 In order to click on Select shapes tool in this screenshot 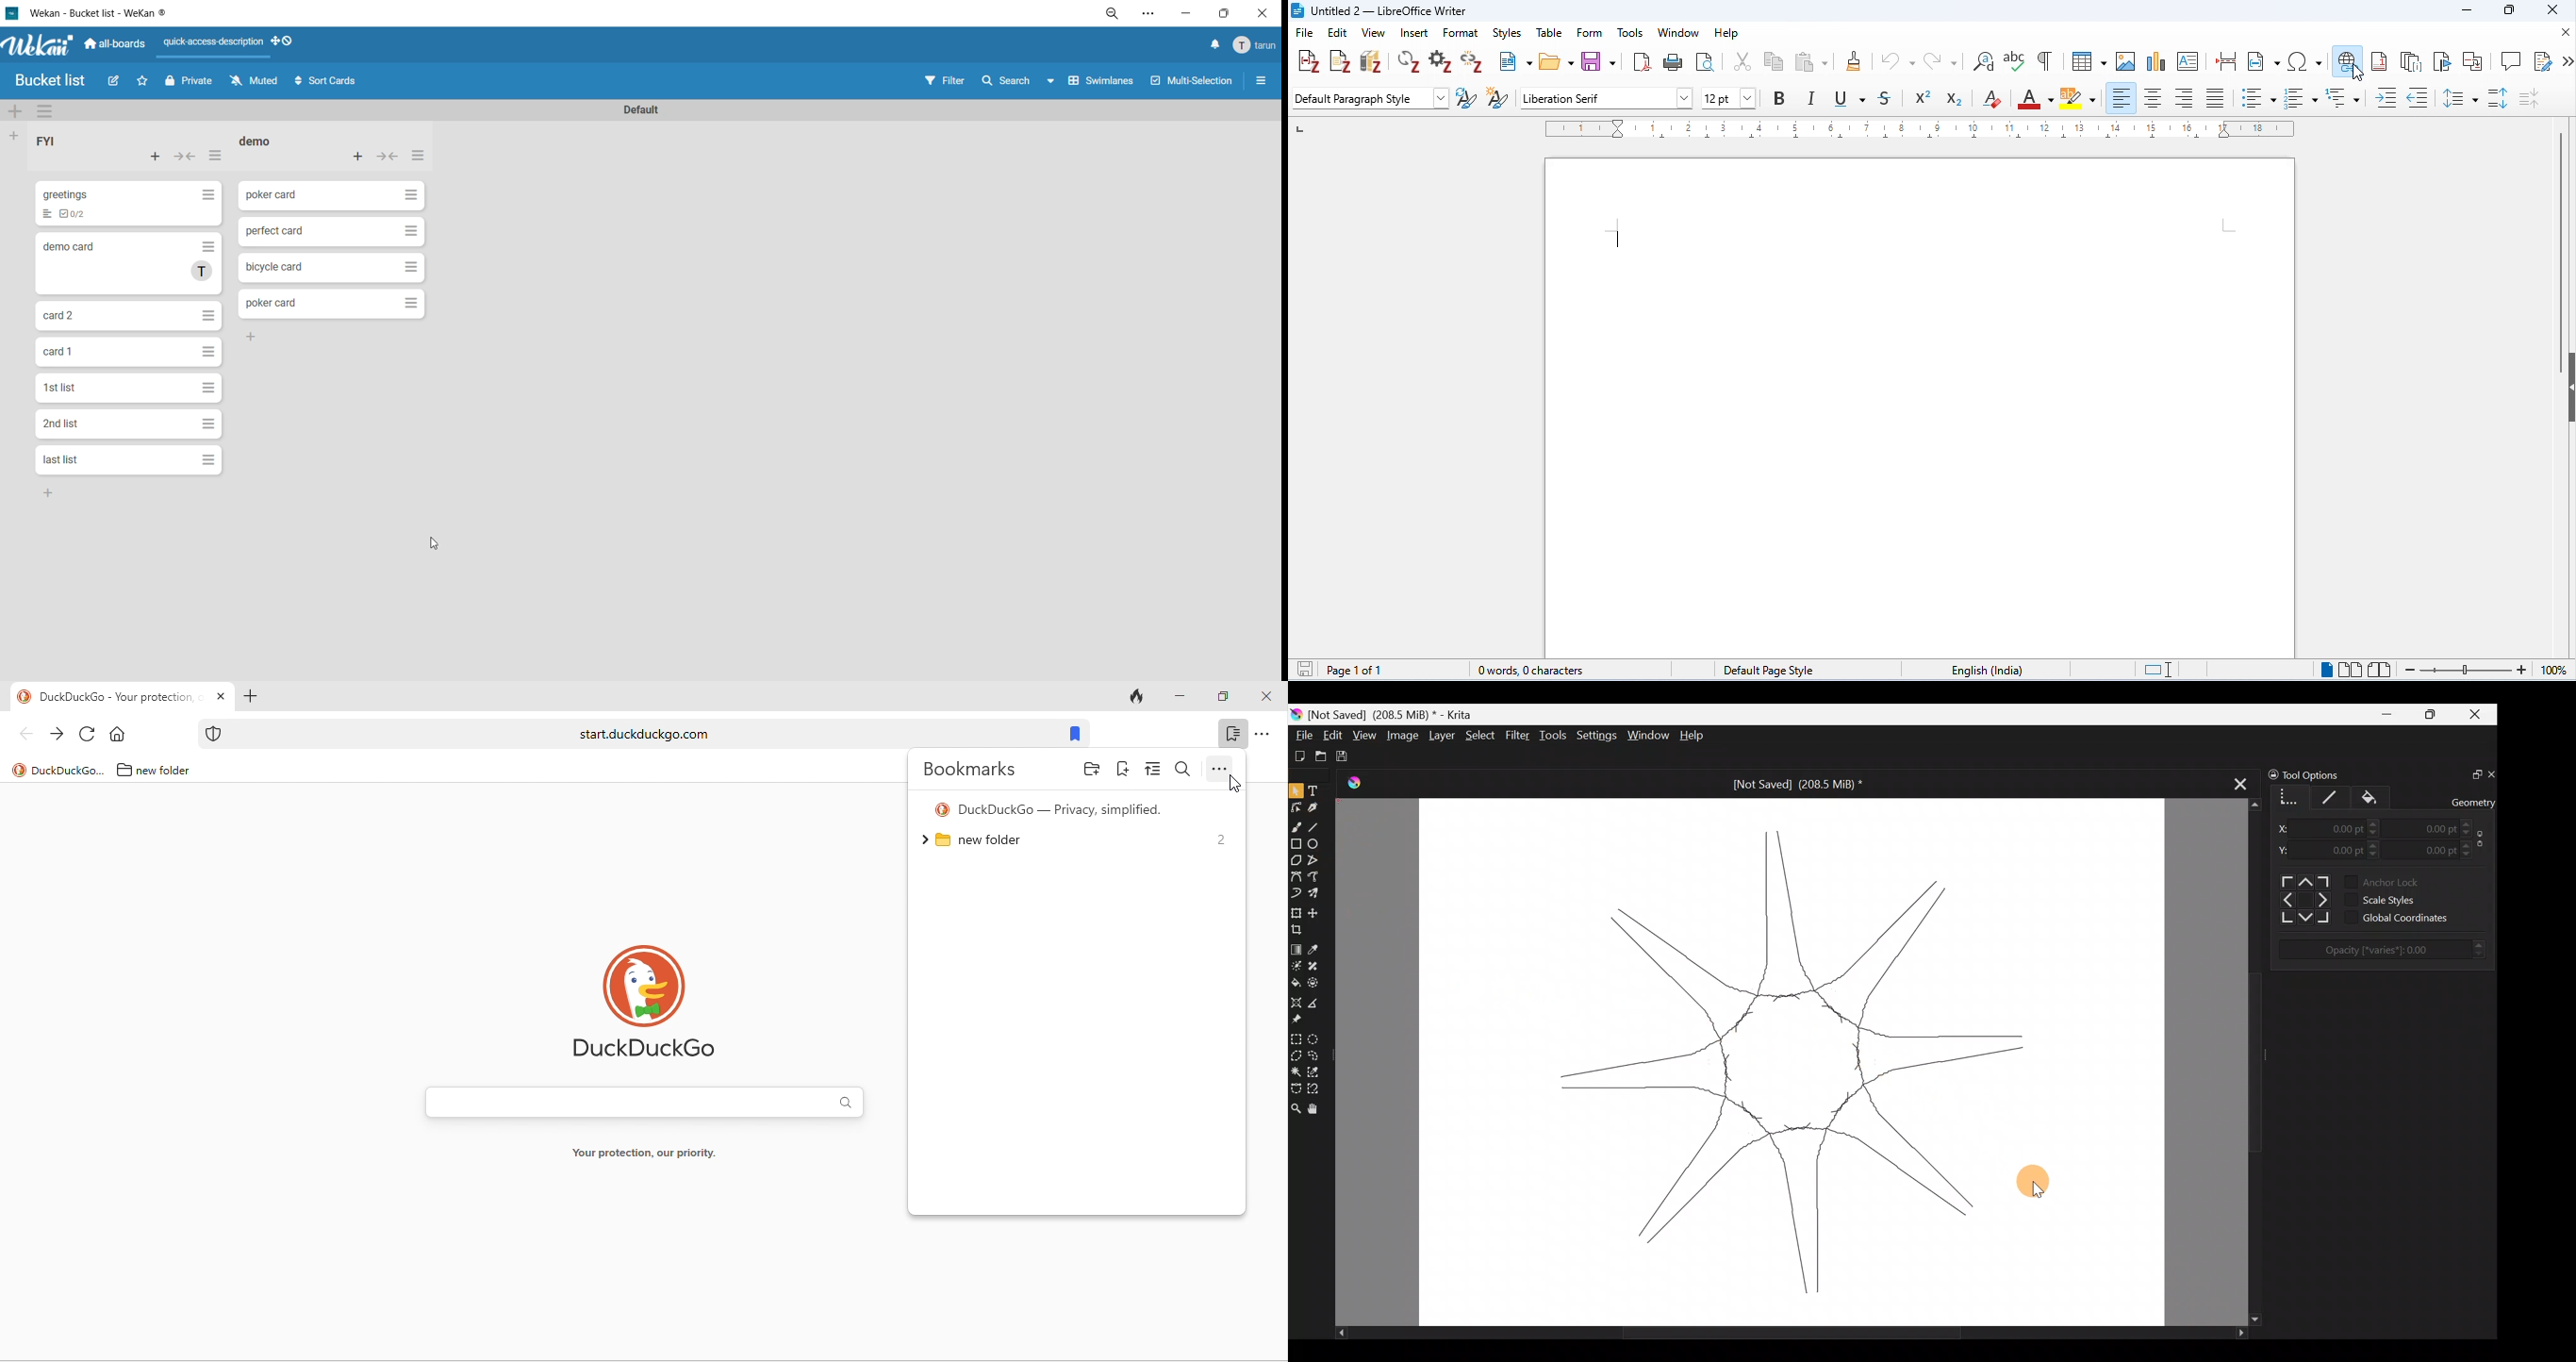, I will do `click(1296, 789)`.